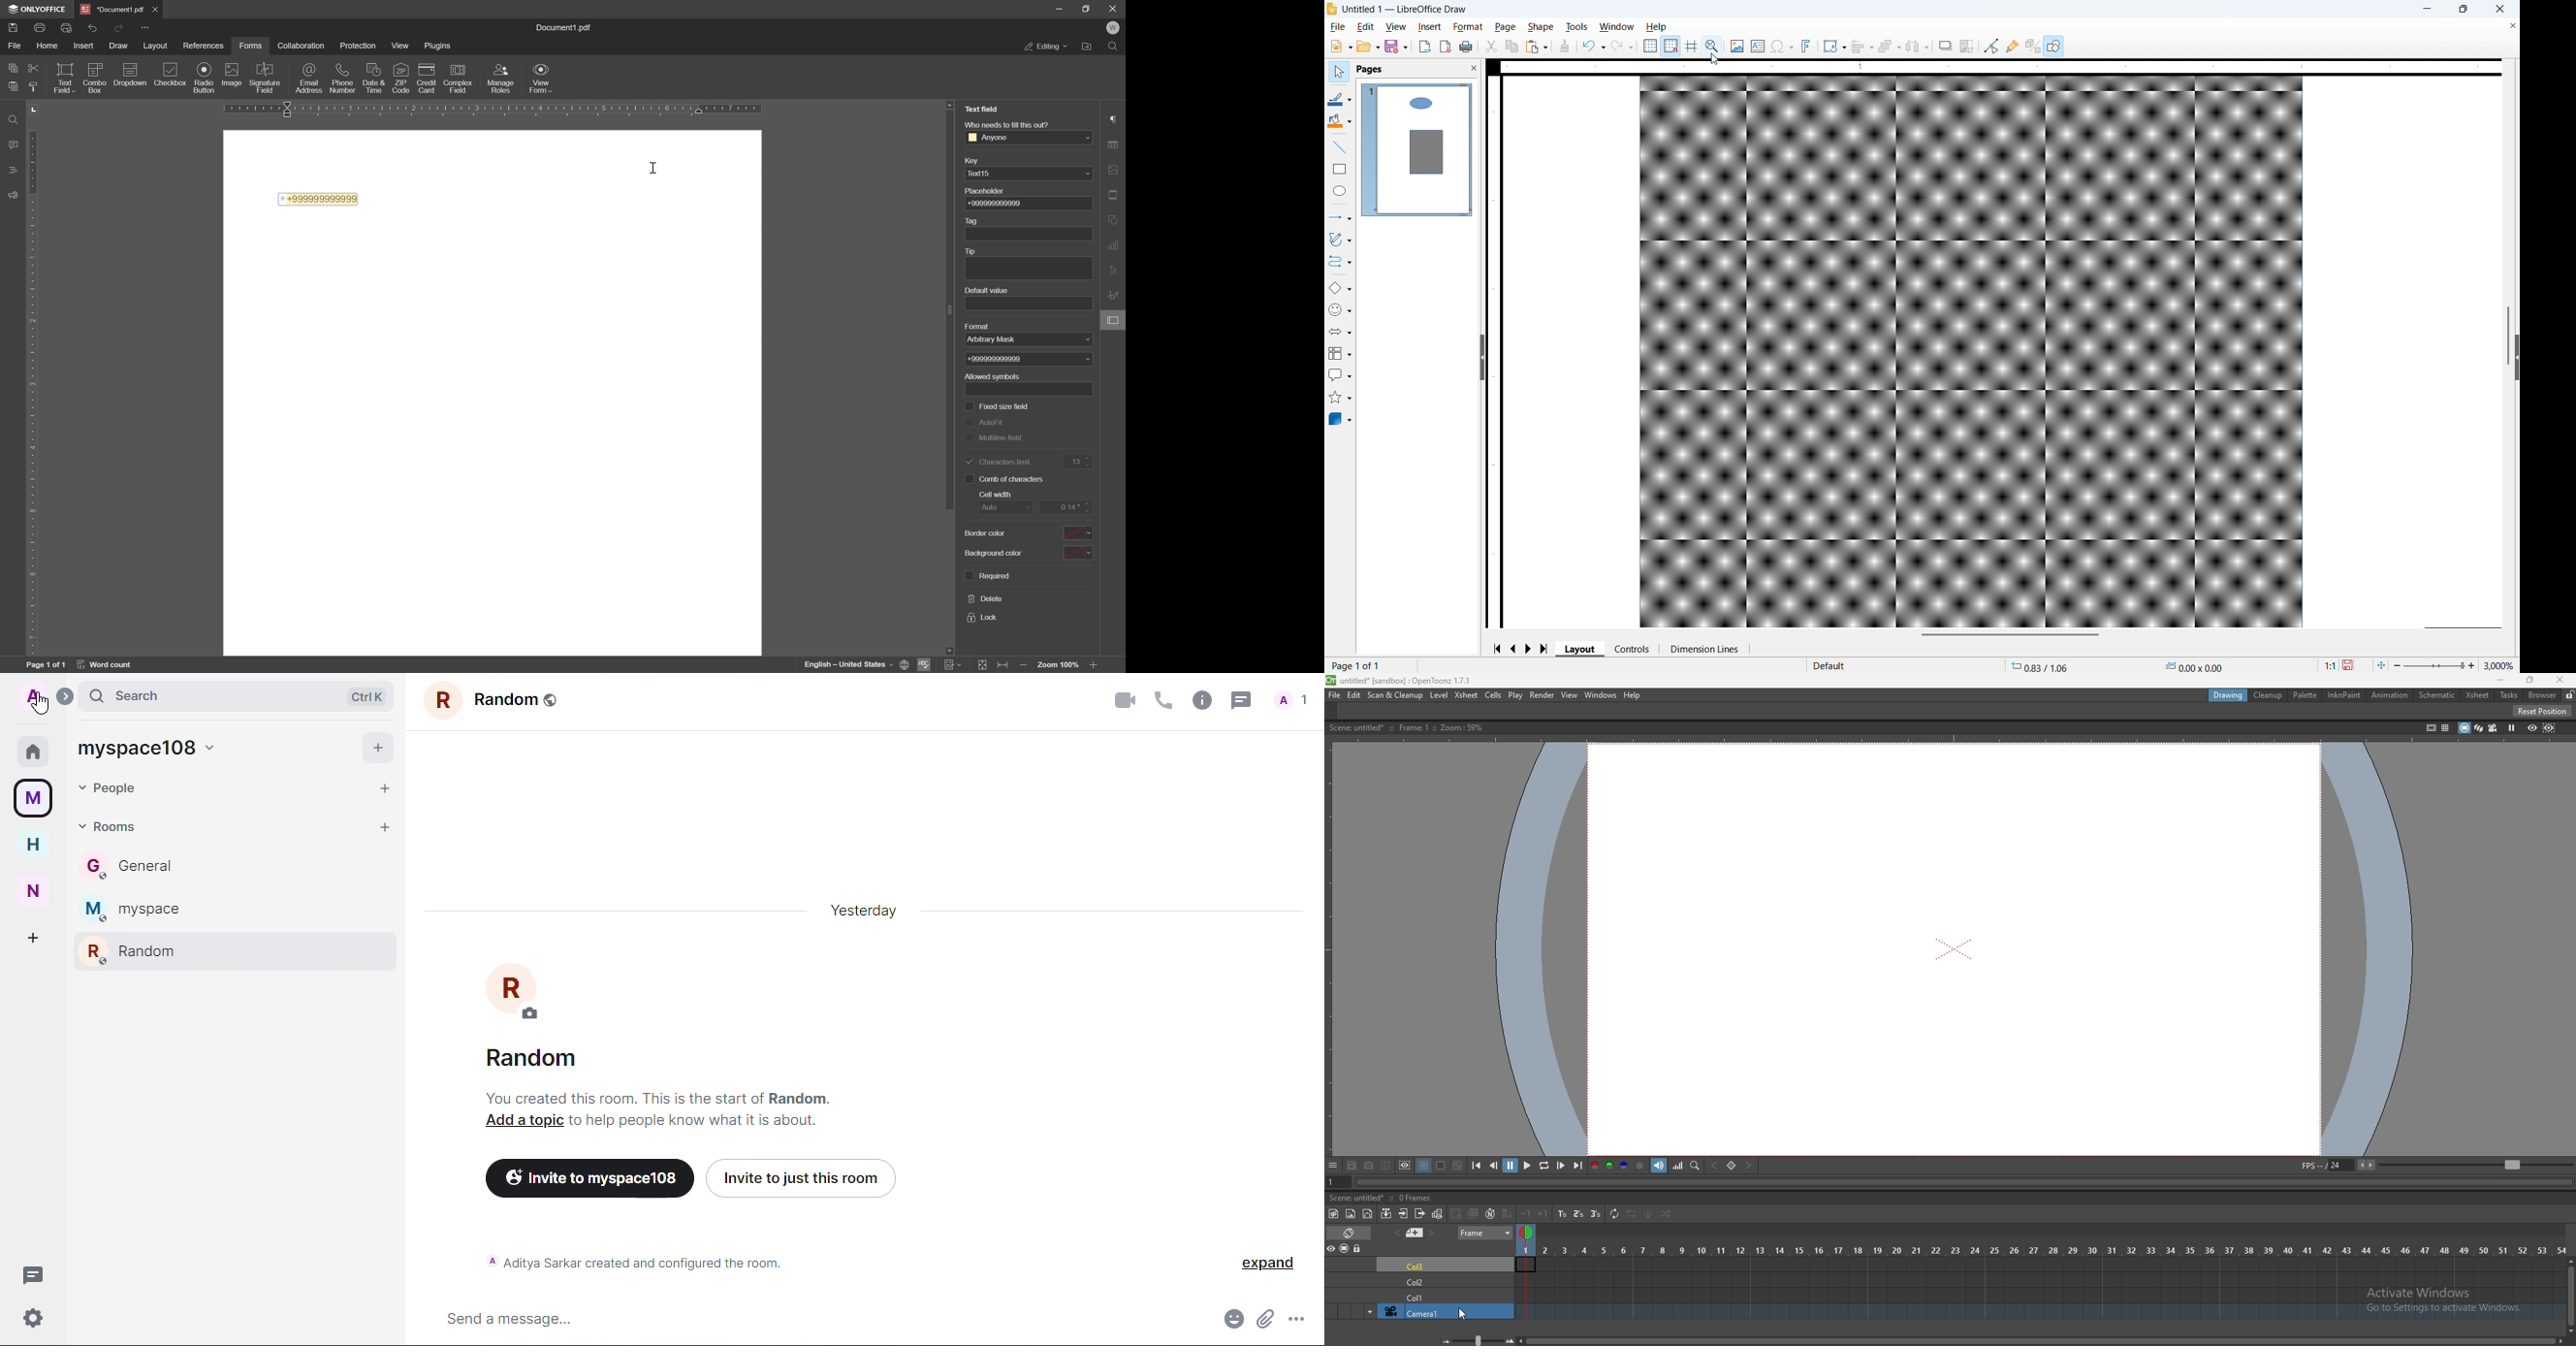  I want to click on Ellipse , so click(1339, 191).